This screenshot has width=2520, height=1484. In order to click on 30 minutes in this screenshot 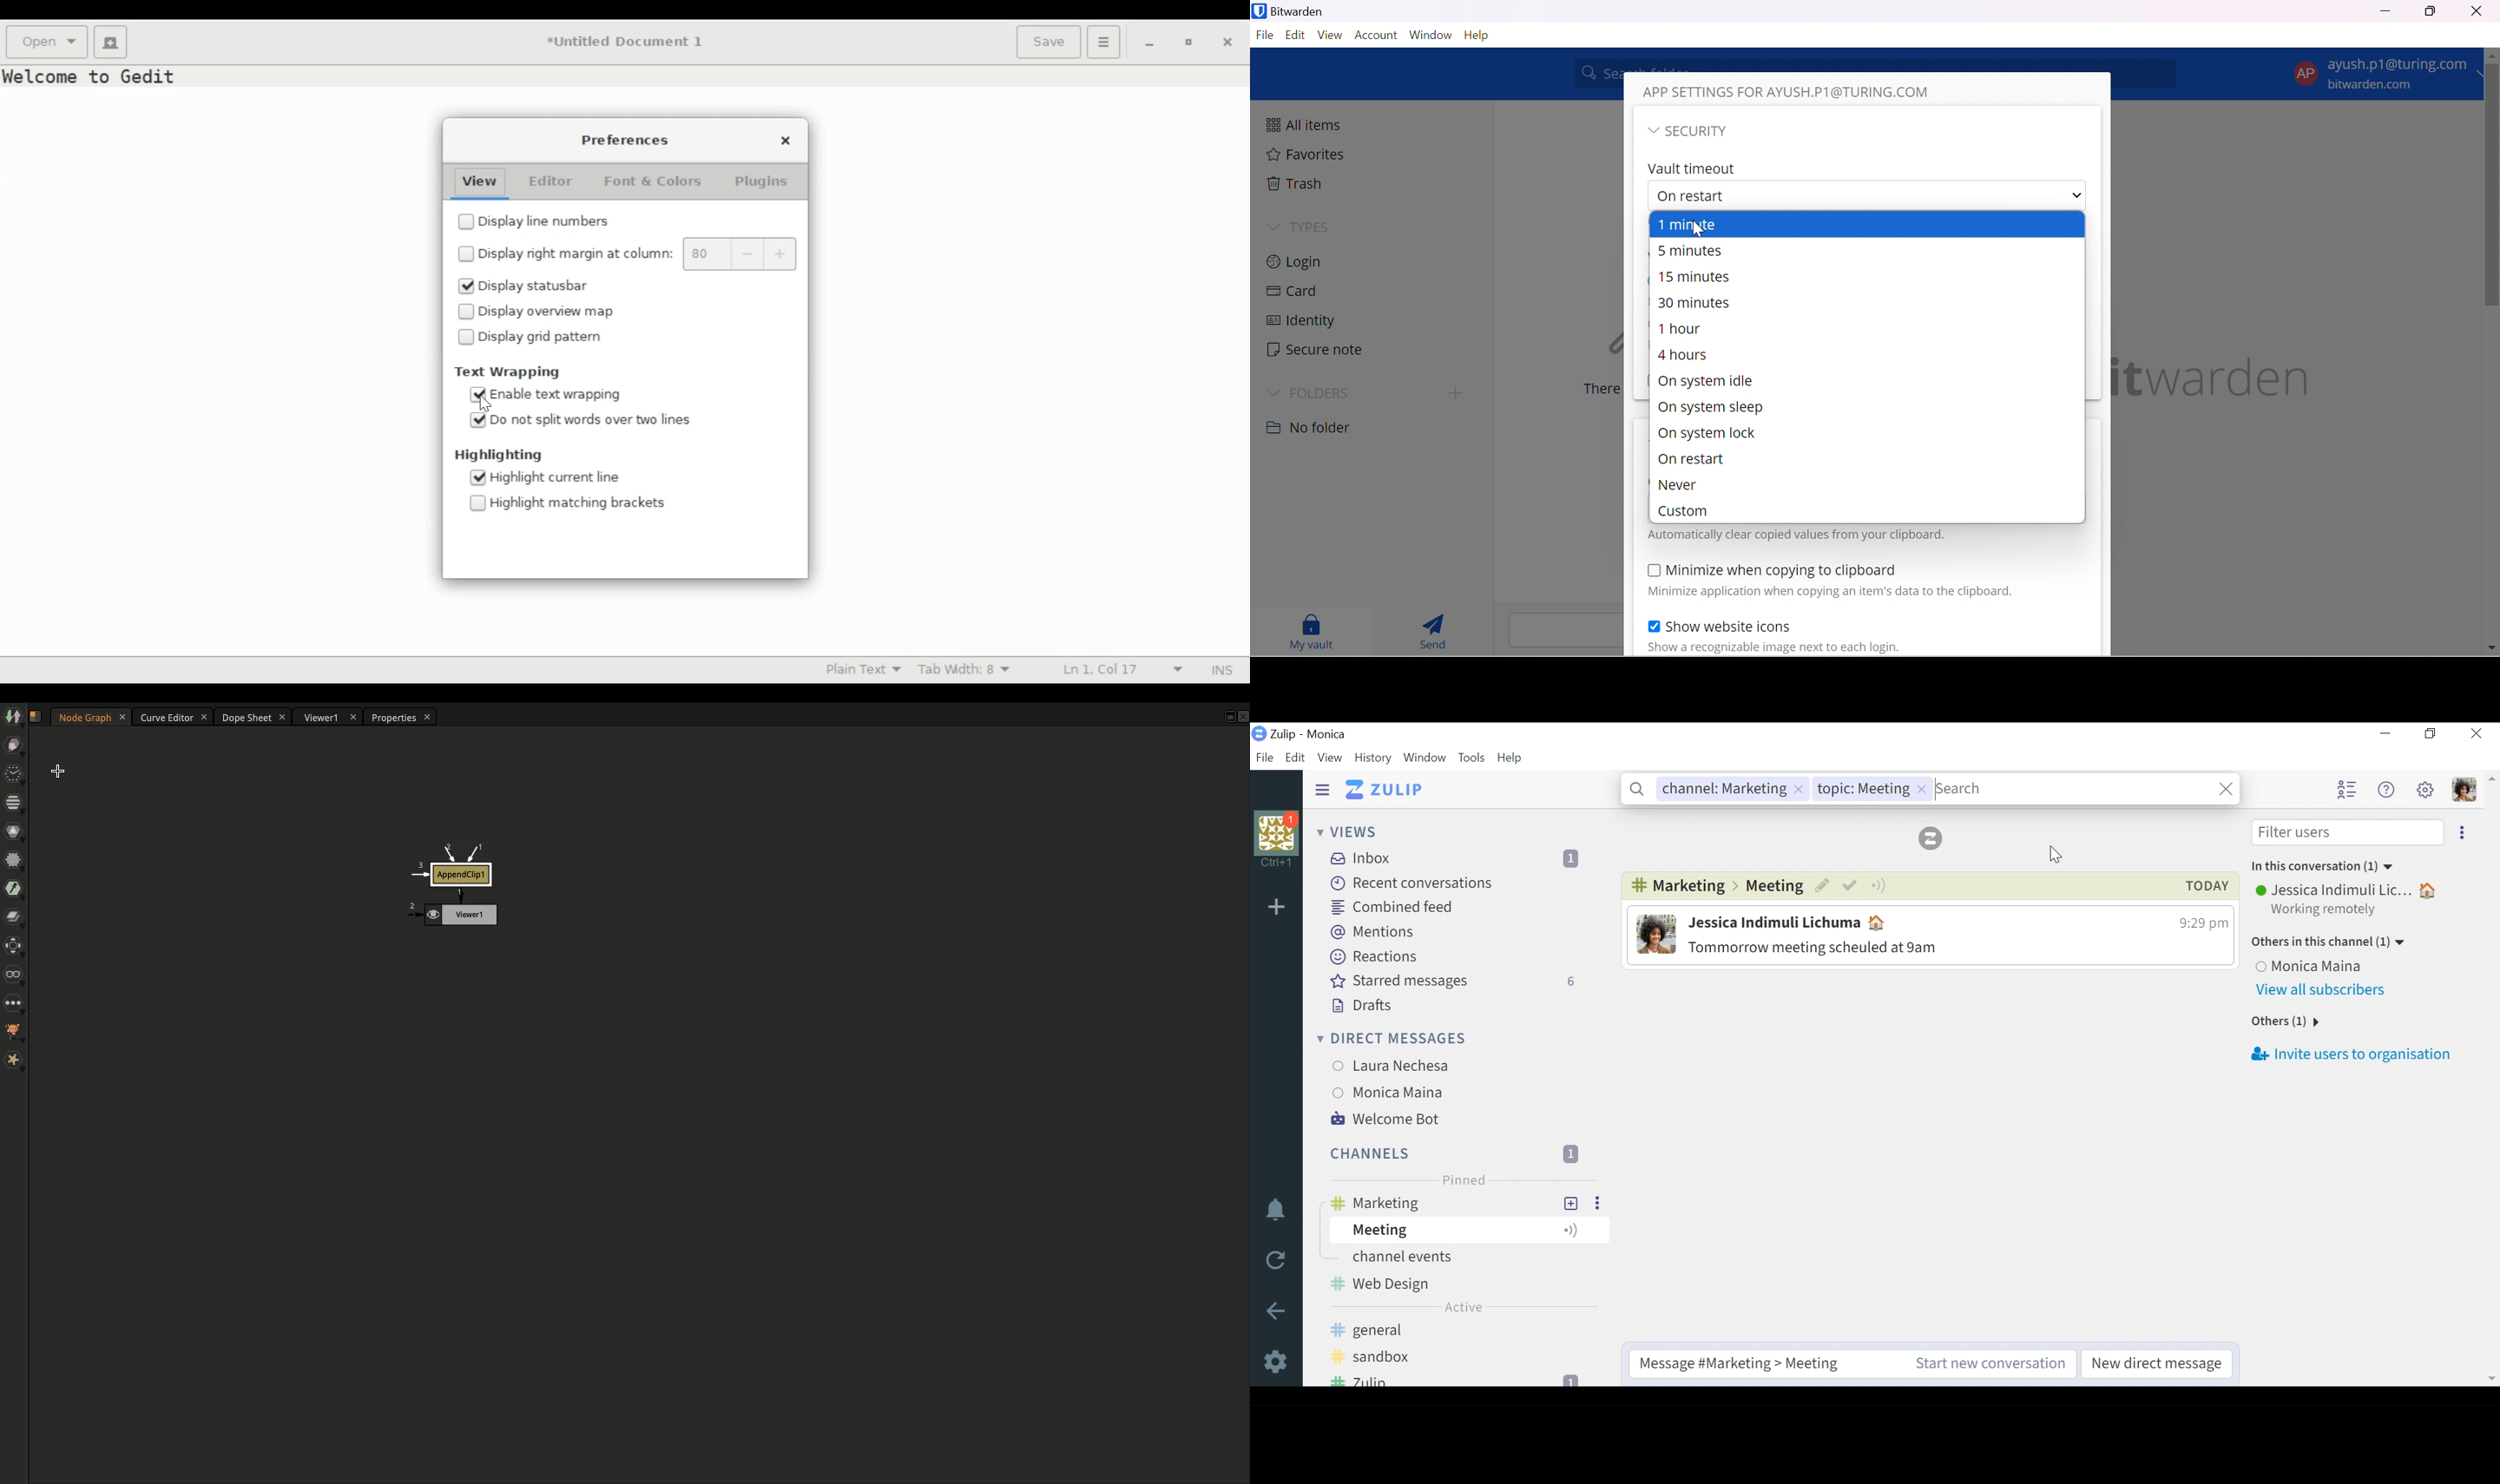, I will do `click(1697, 304)`.